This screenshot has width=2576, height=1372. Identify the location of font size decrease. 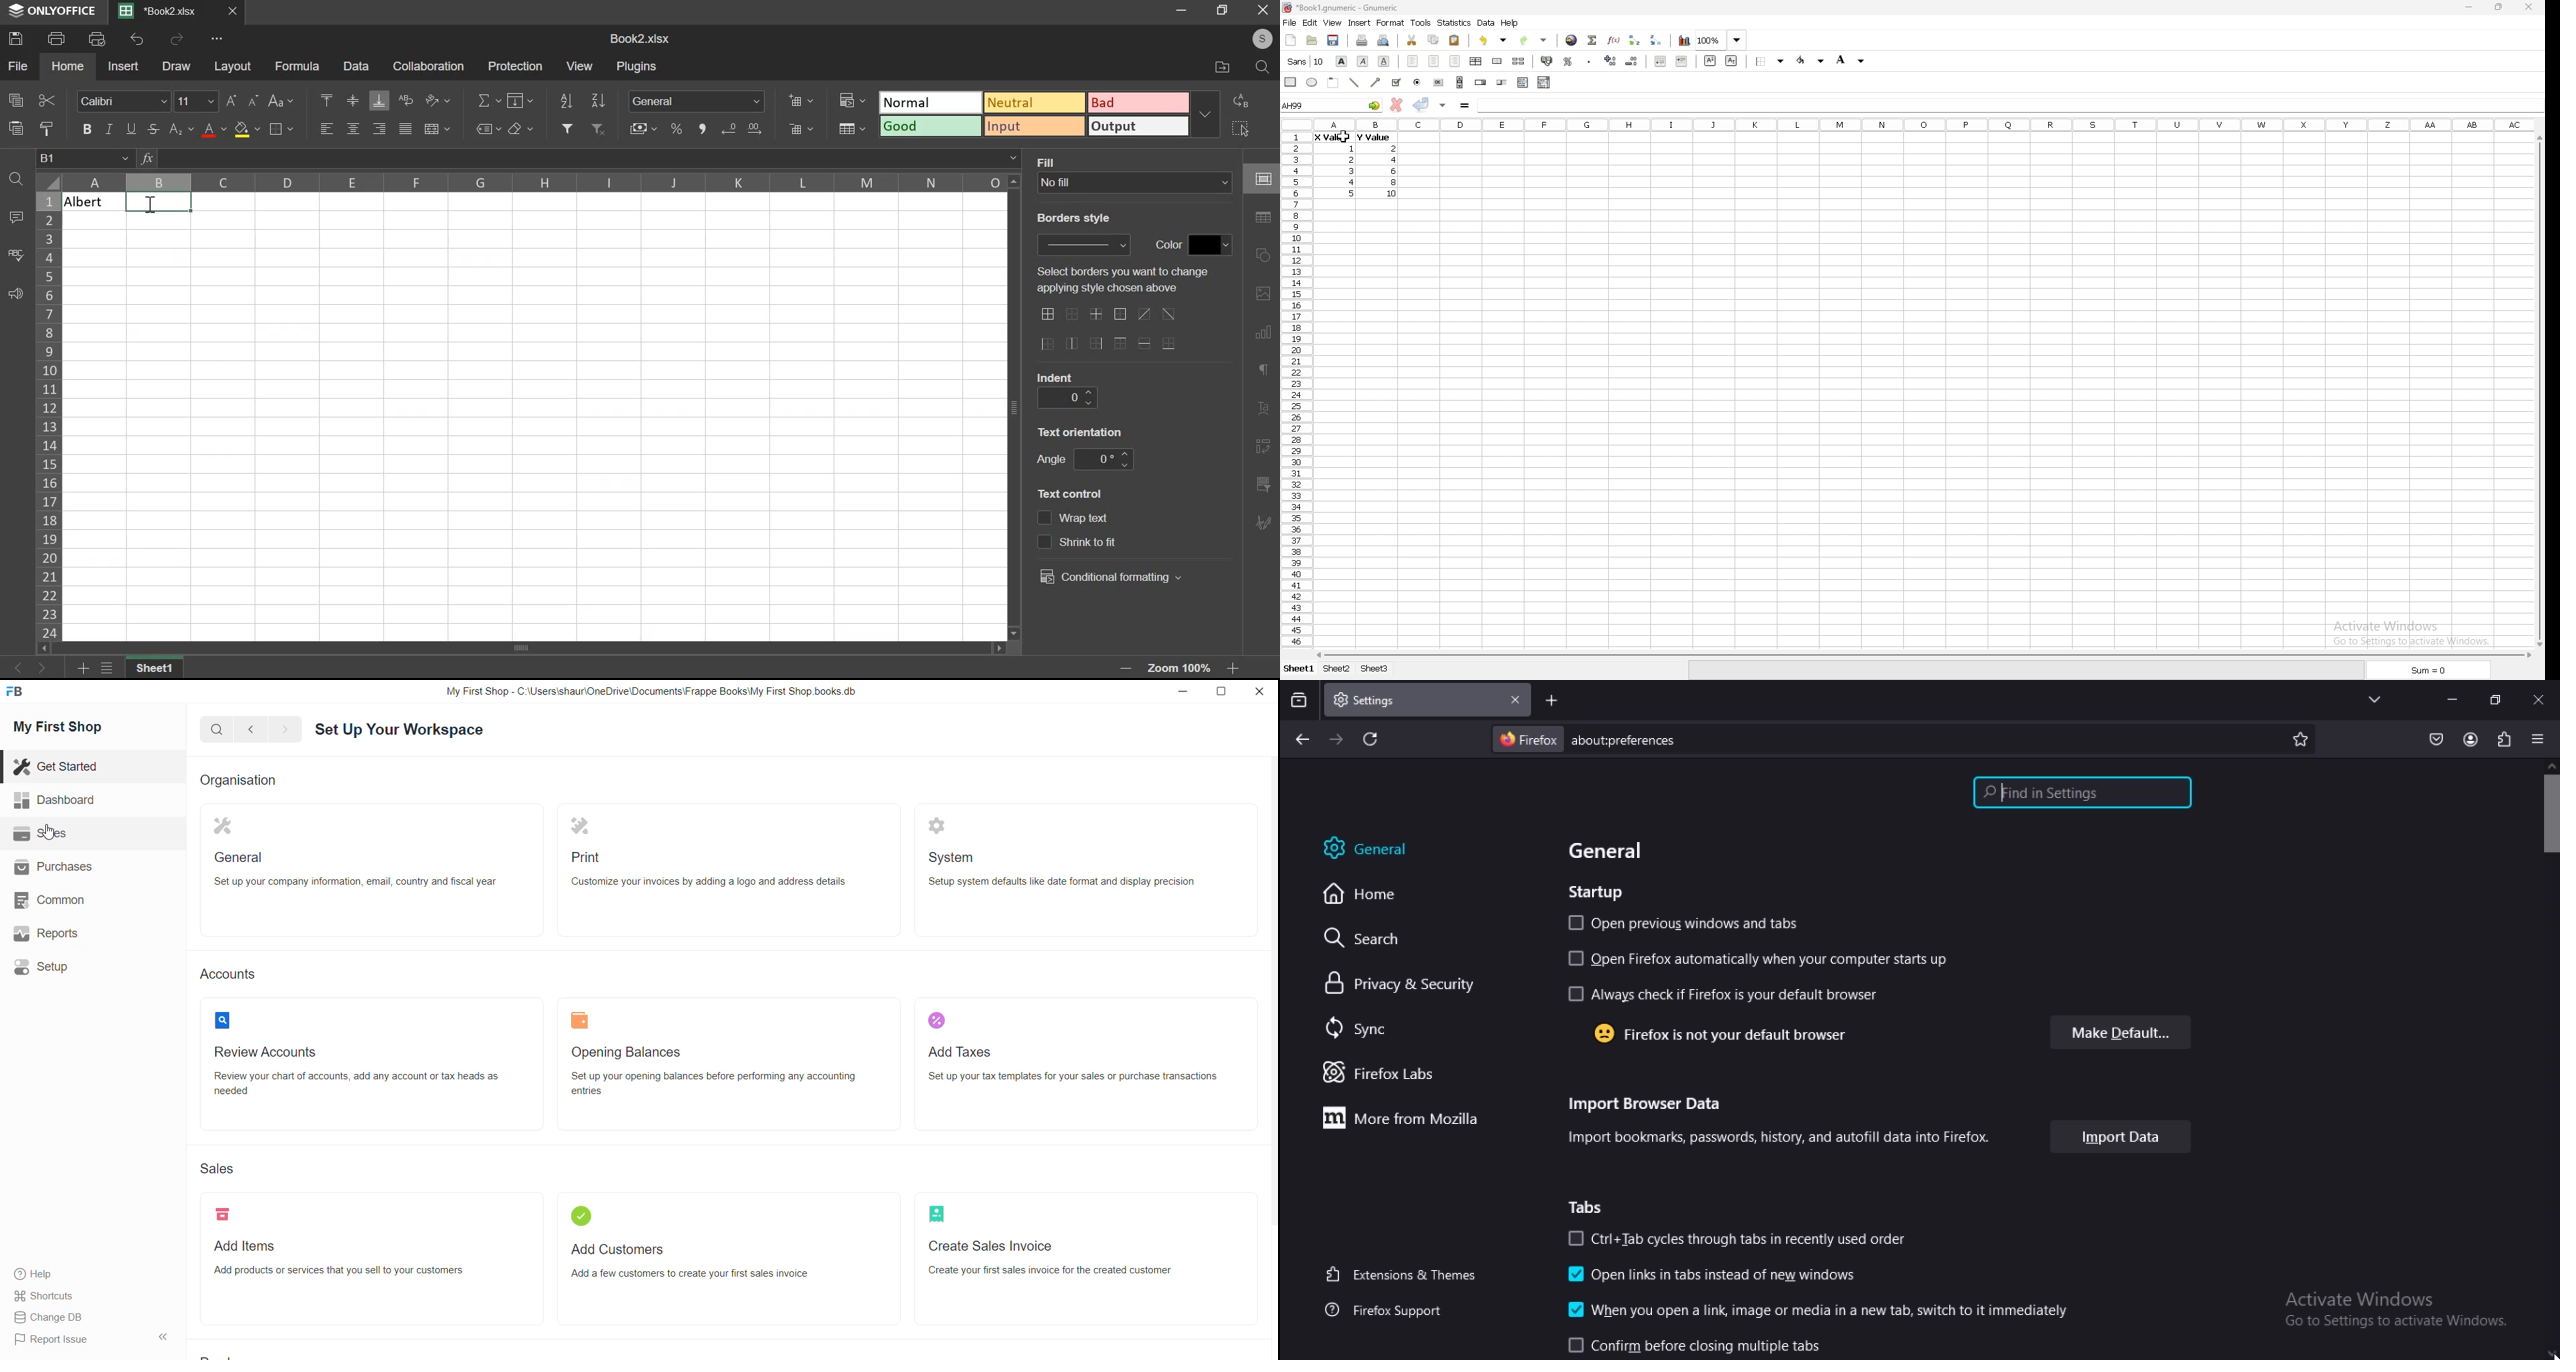
(253, 101).